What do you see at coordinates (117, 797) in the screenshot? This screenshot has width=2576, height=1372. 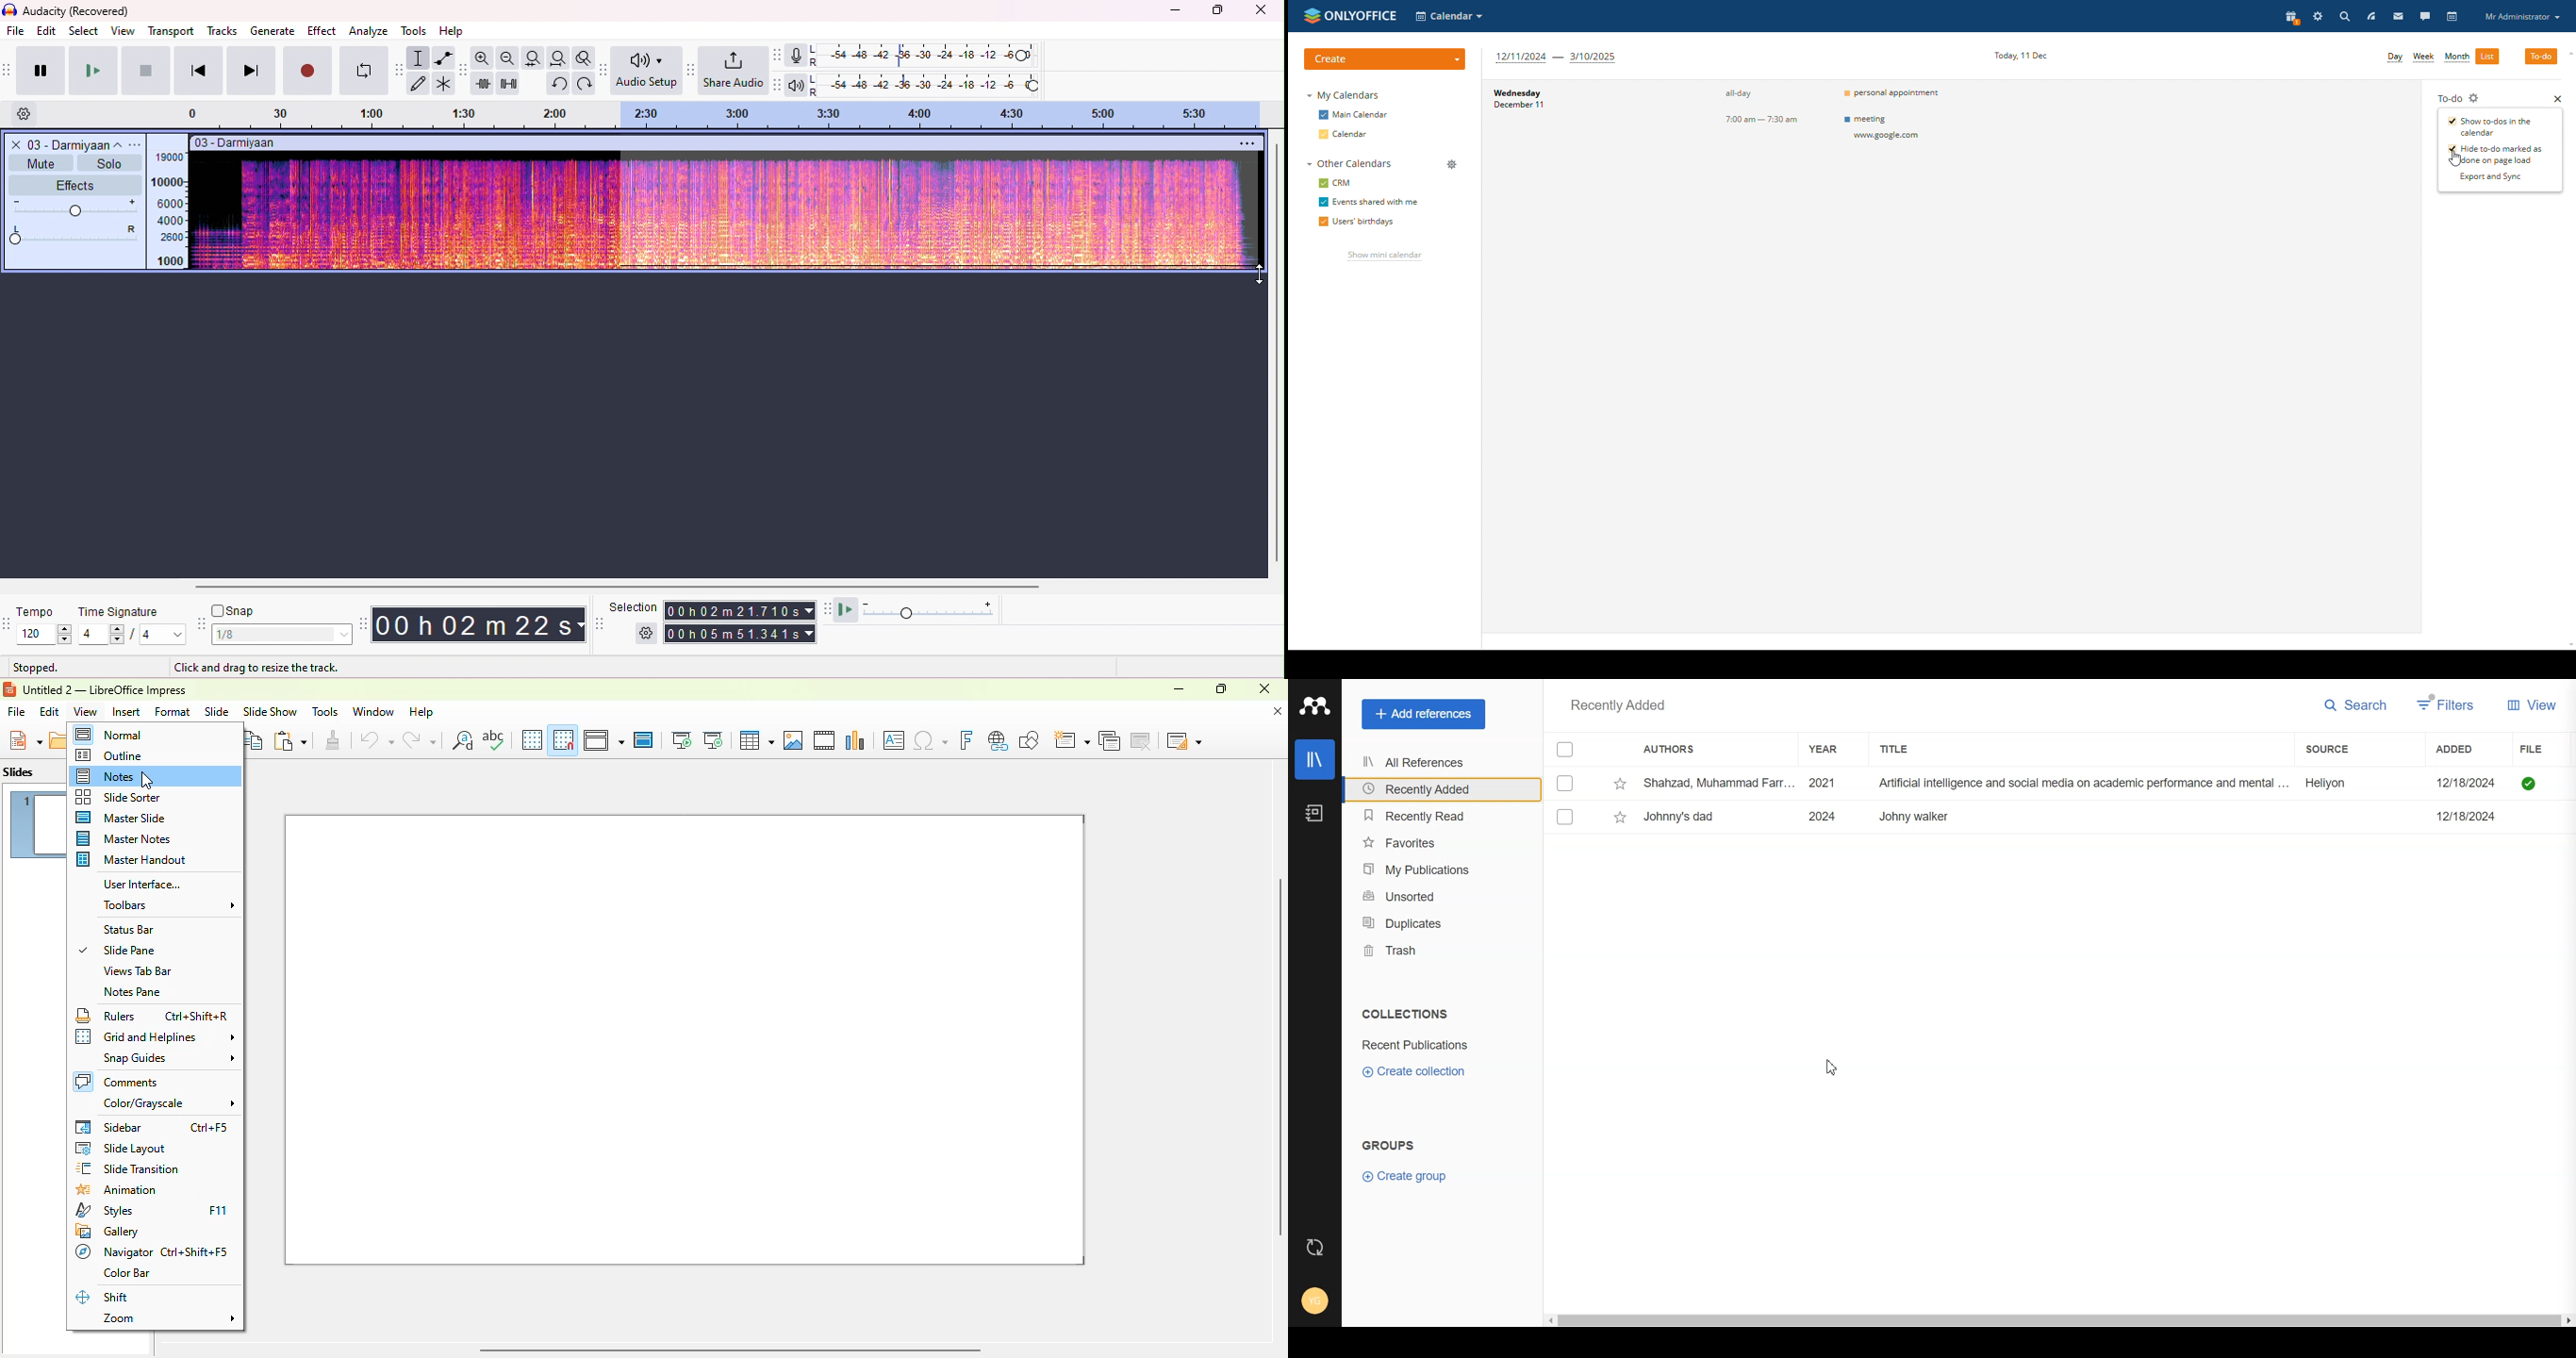 I see `slide sorter` at bounding box center [117, 797].